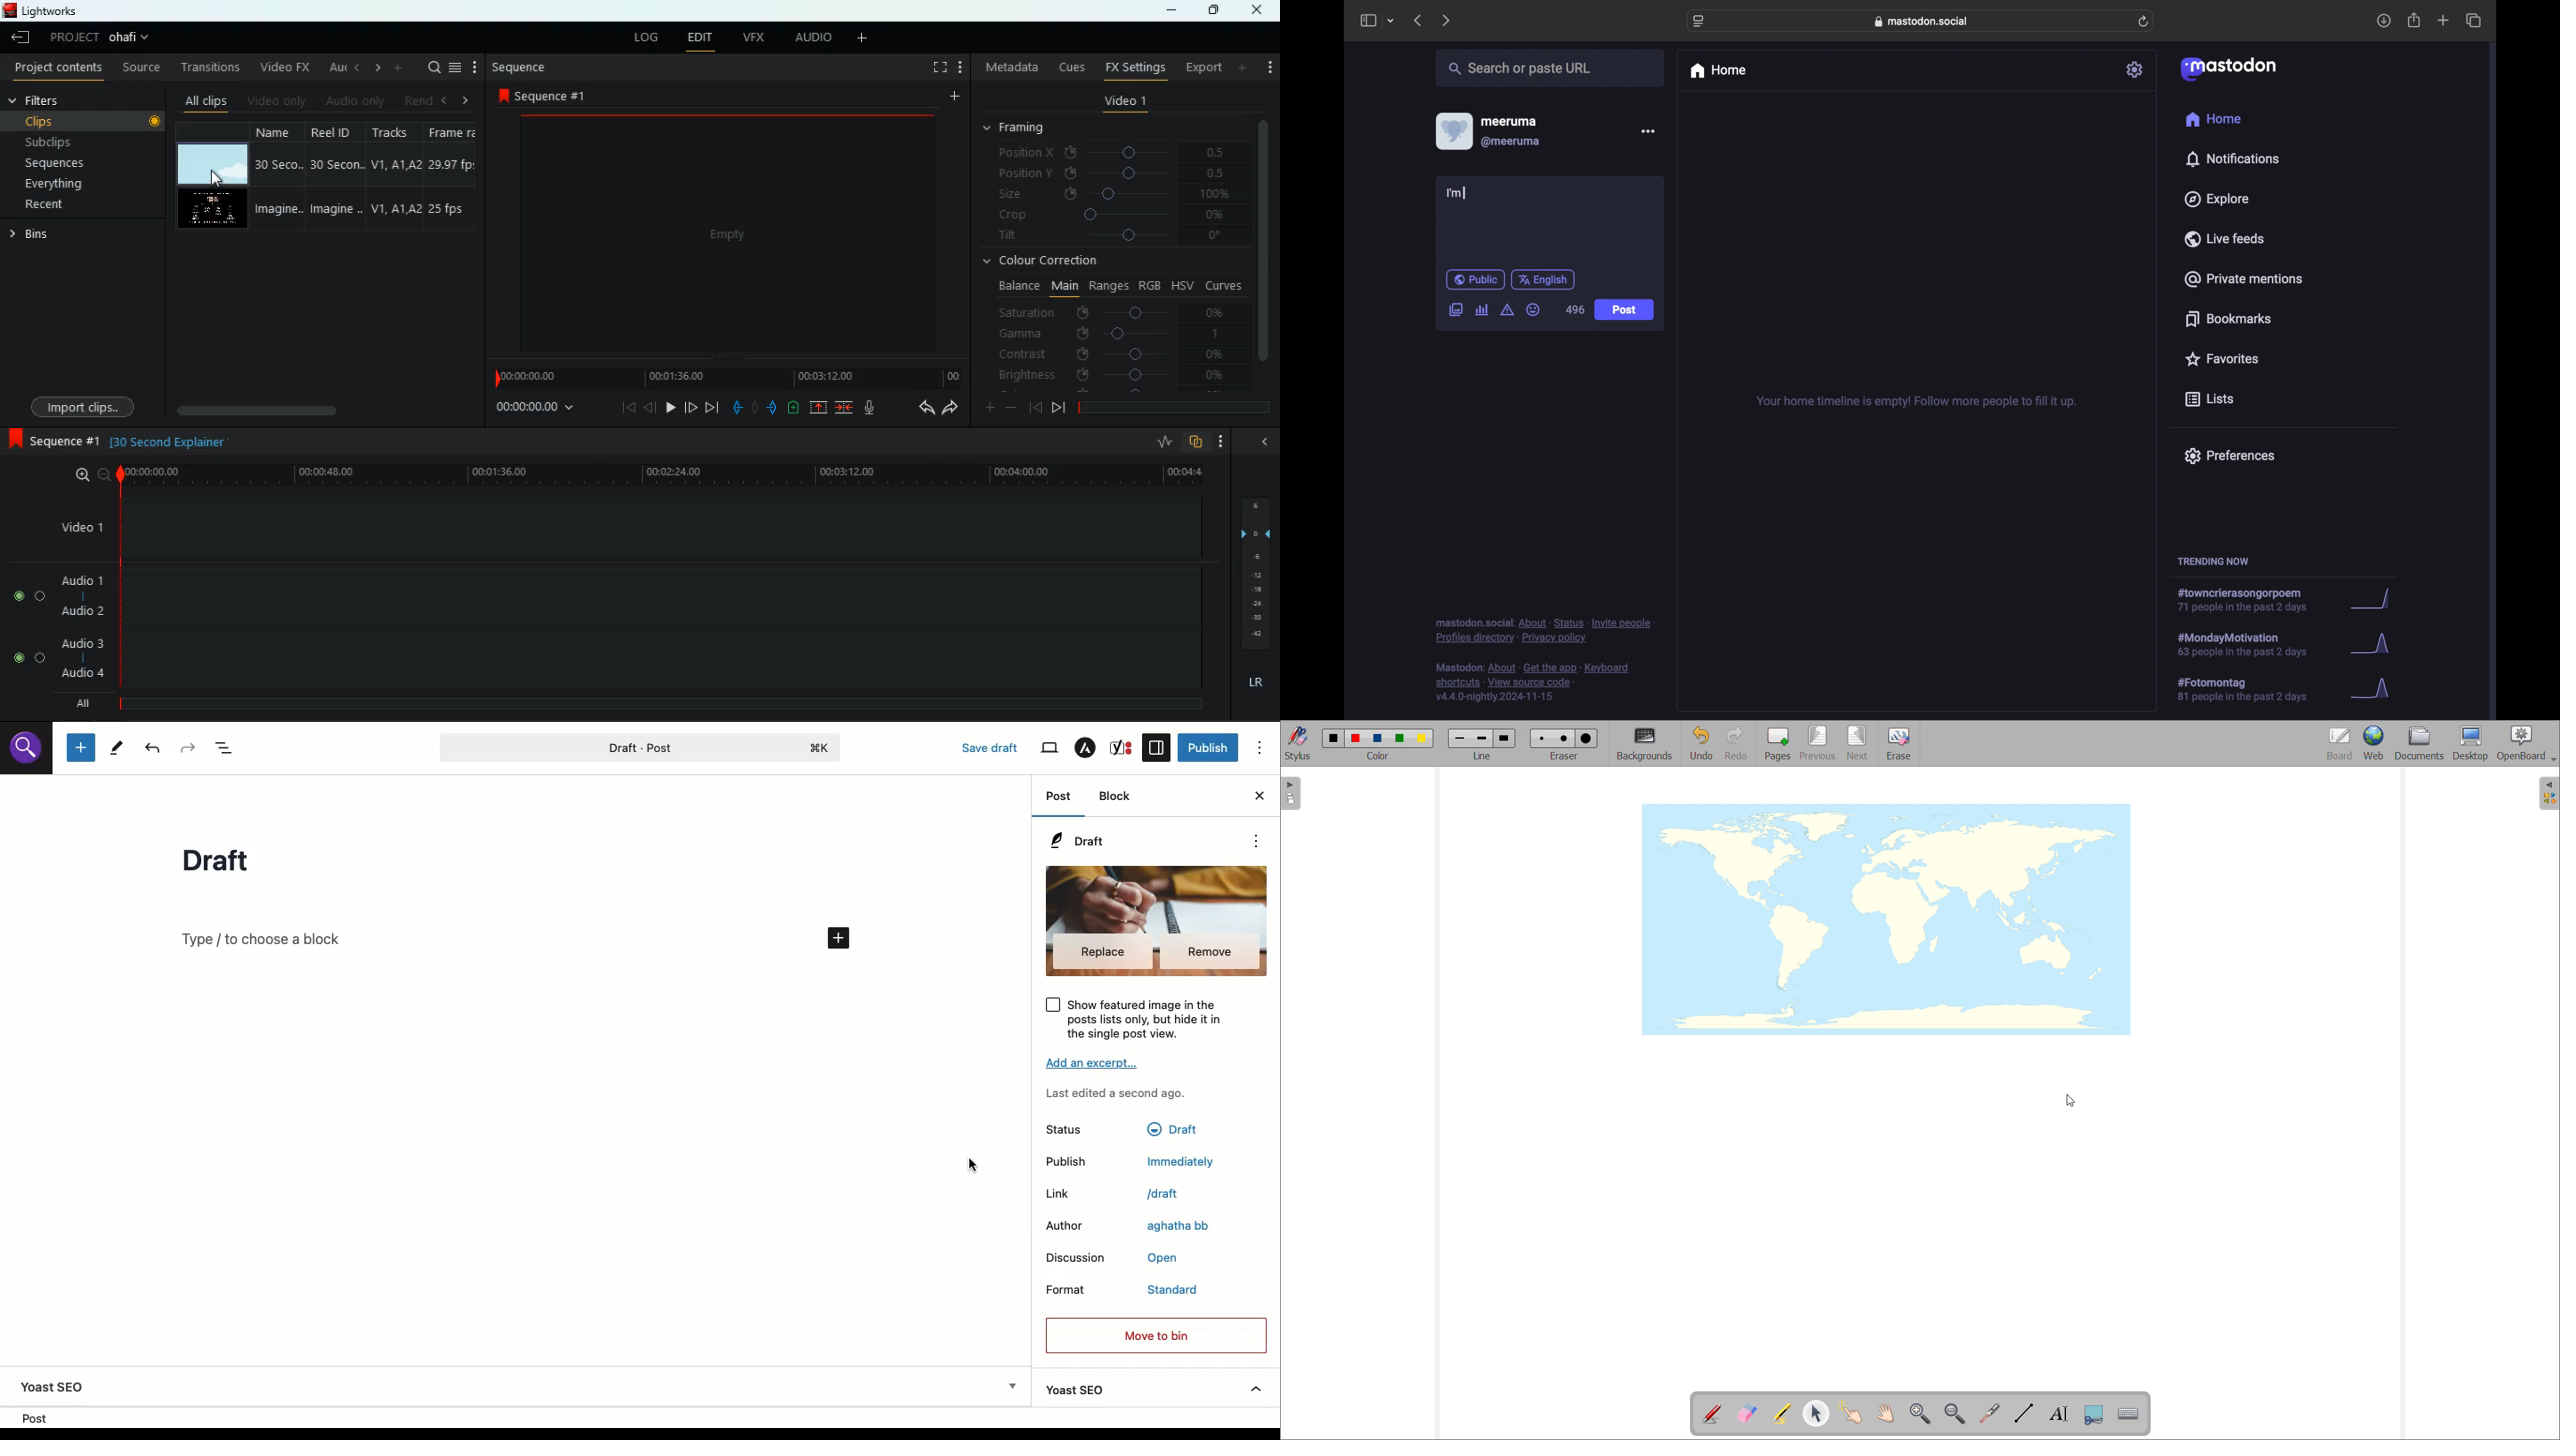 The width and height of the screenshot is (2576, 1456). What do you see at coordinates (66, 206) in the screenshot?
I see `recent` at bounding box center [66, 206].